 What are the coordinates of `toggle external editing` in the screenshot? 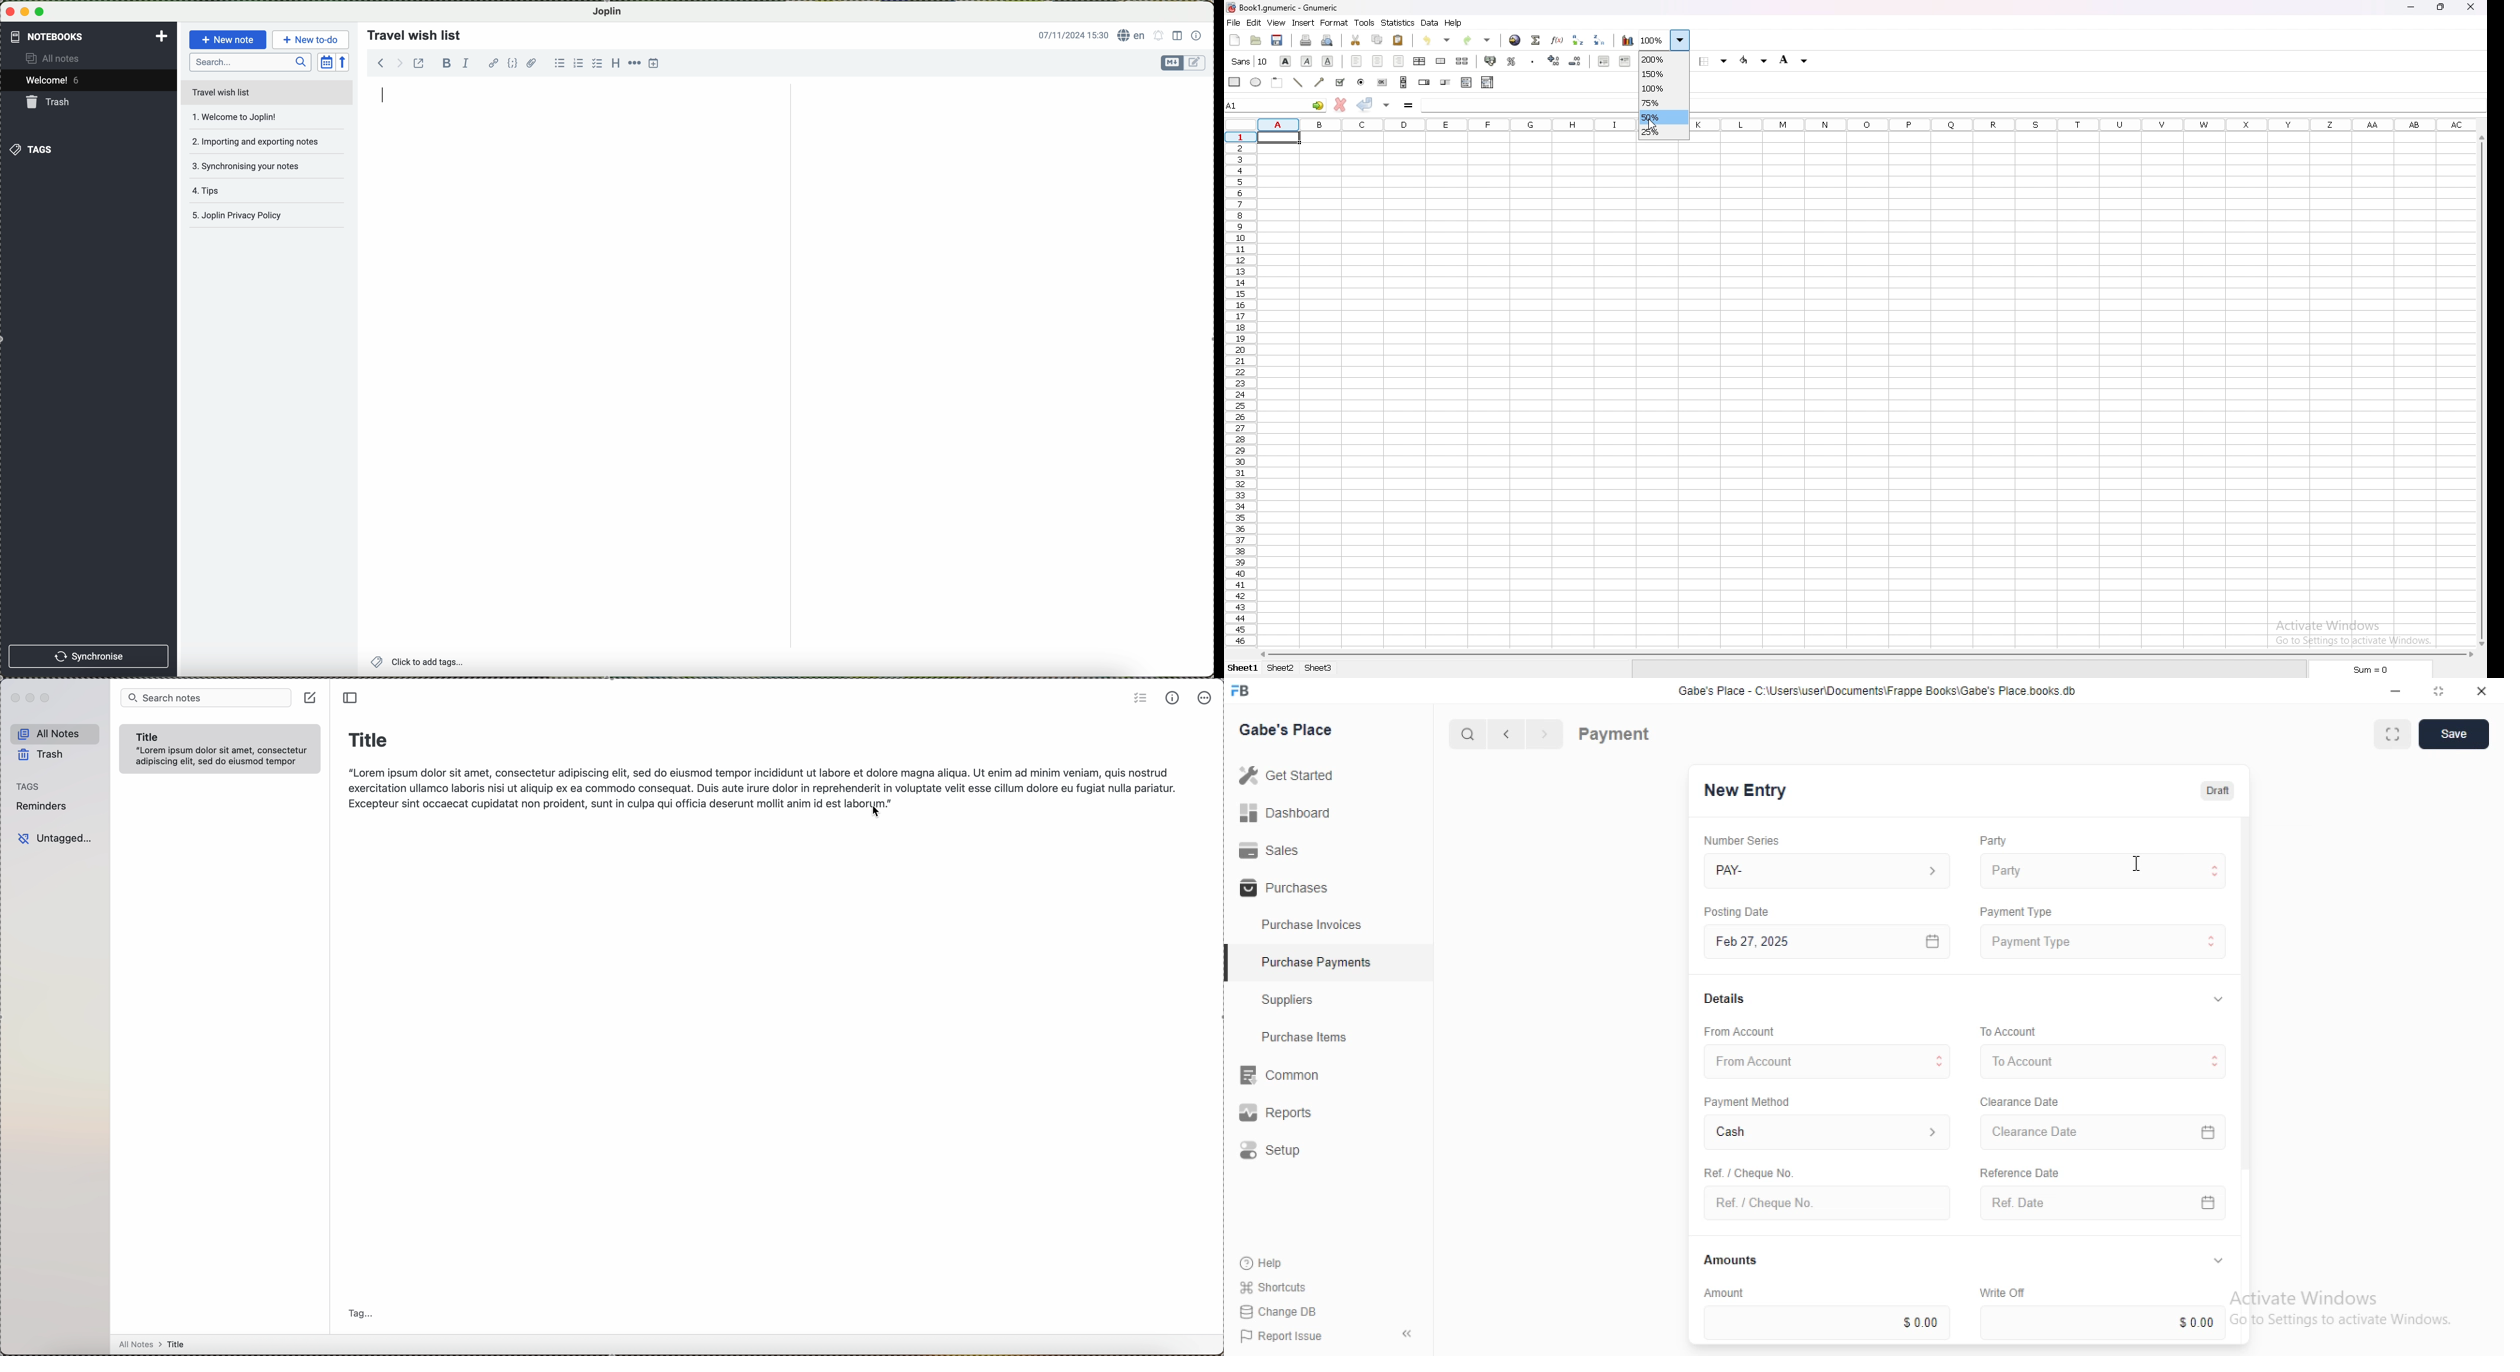 It's located at (421, 66).